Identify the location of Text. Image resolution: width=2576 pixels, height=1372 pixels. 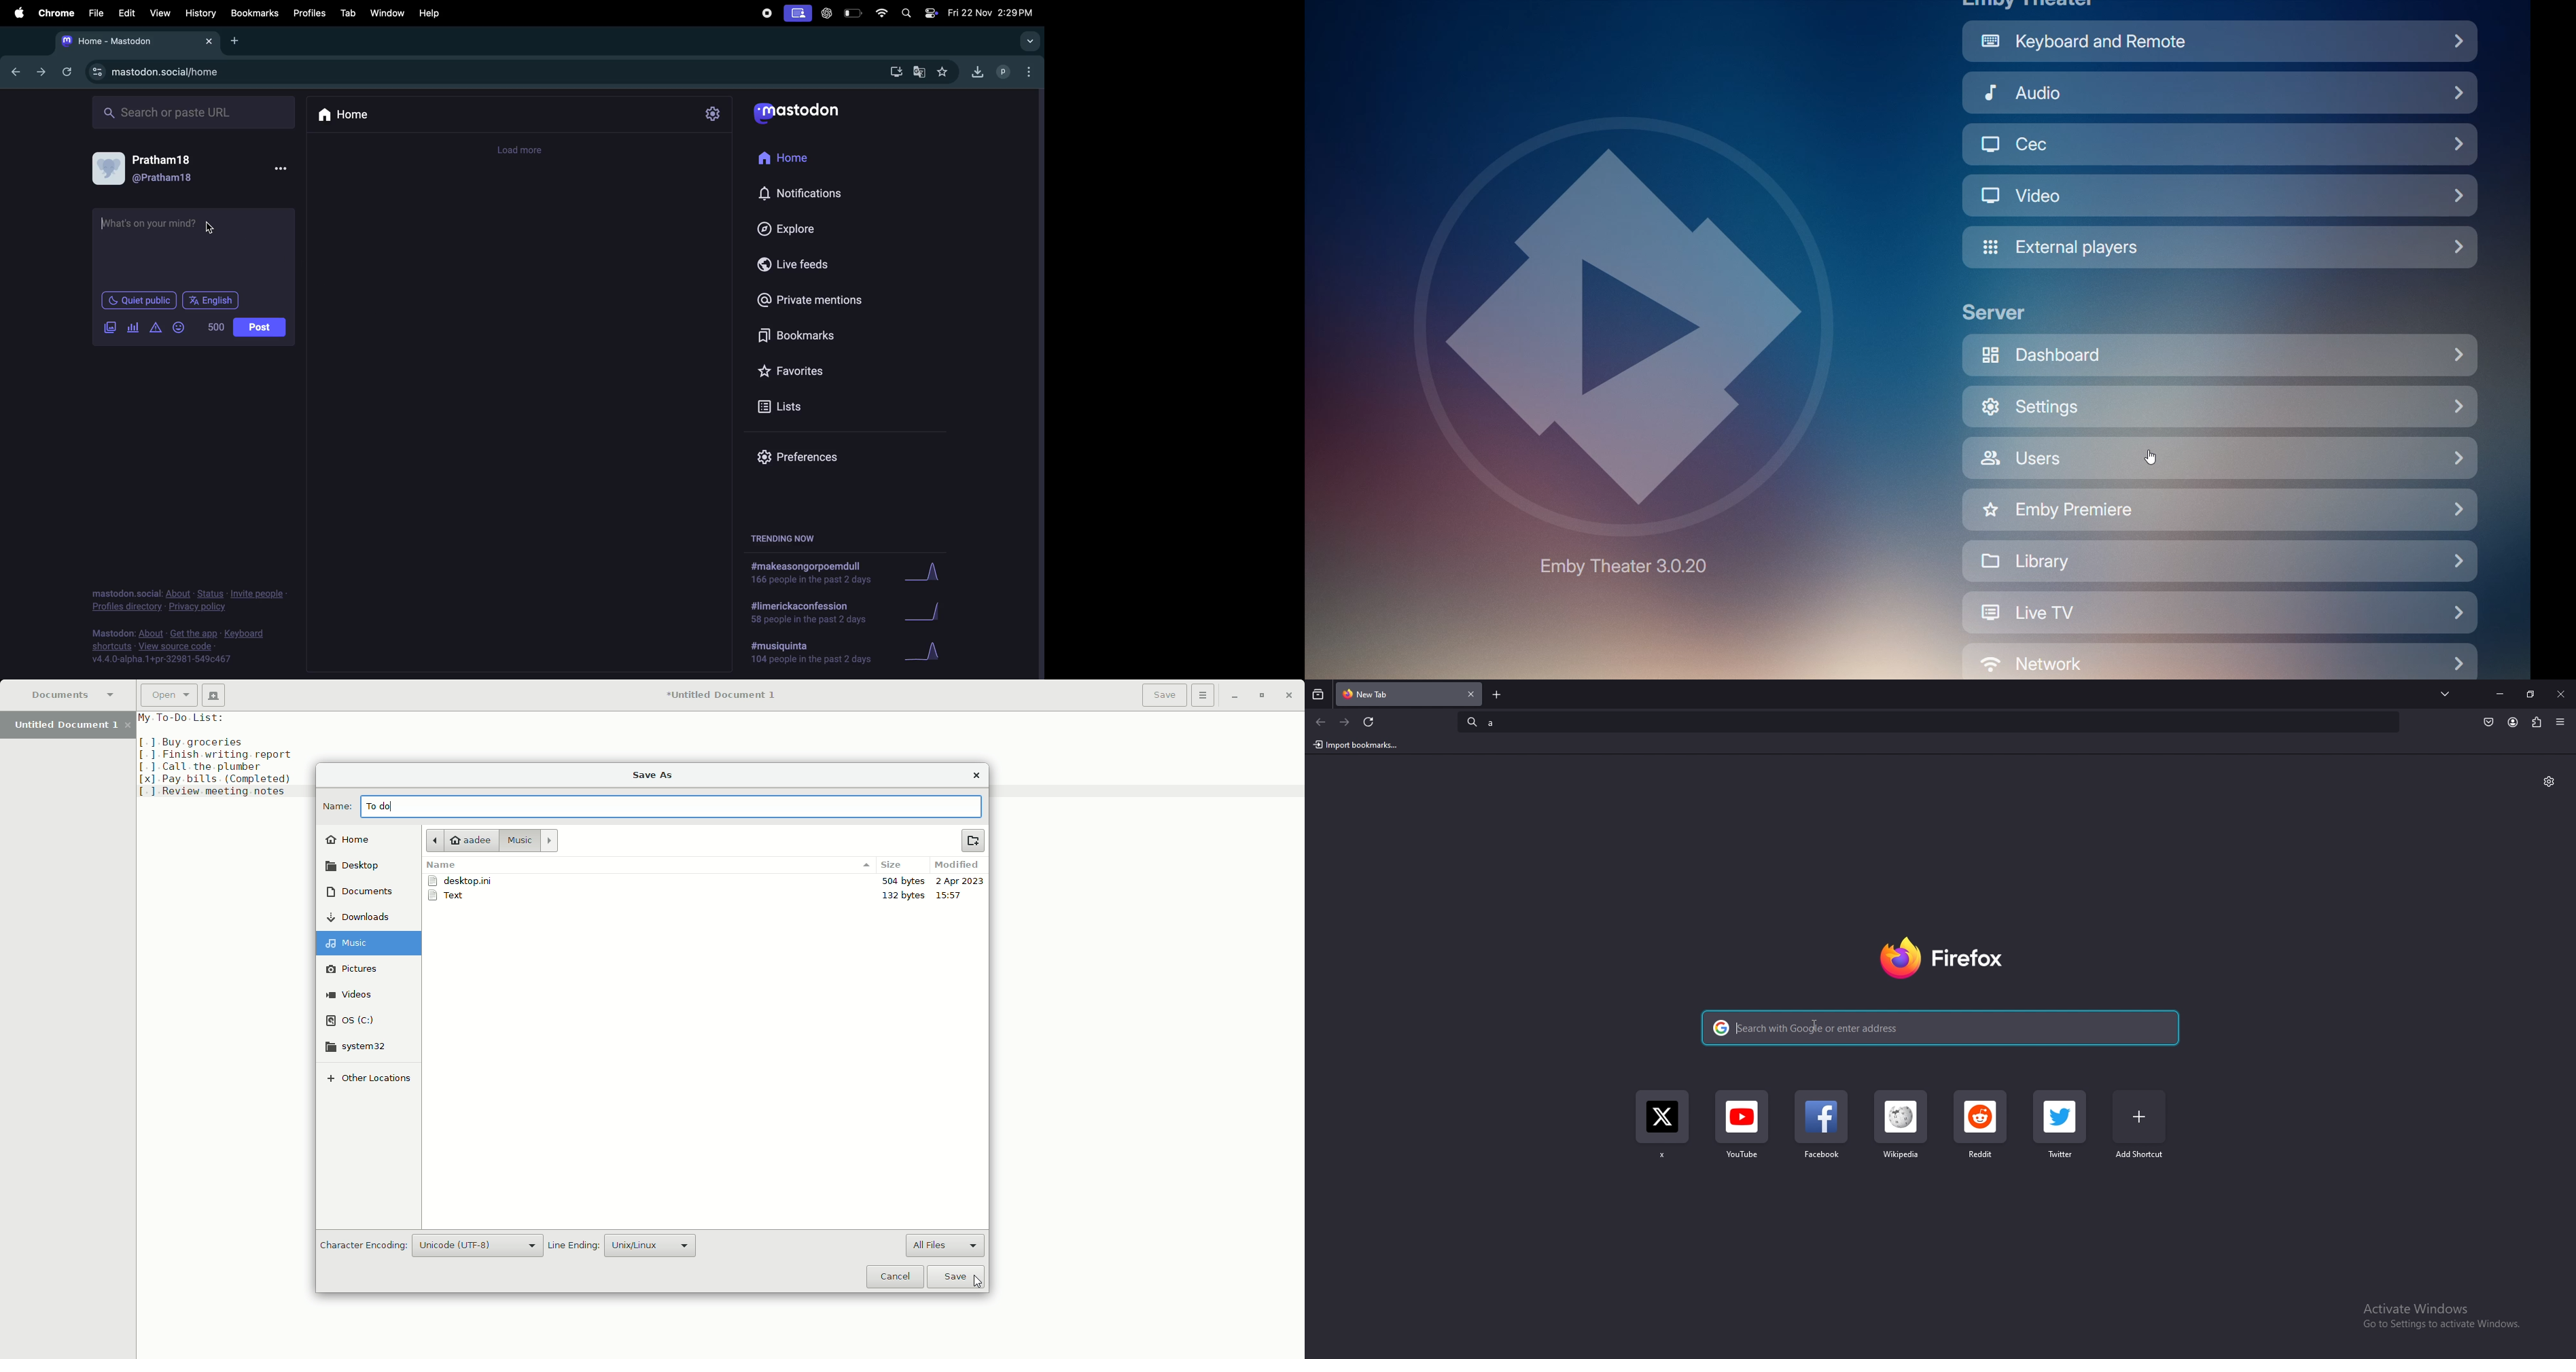
(452, 897).